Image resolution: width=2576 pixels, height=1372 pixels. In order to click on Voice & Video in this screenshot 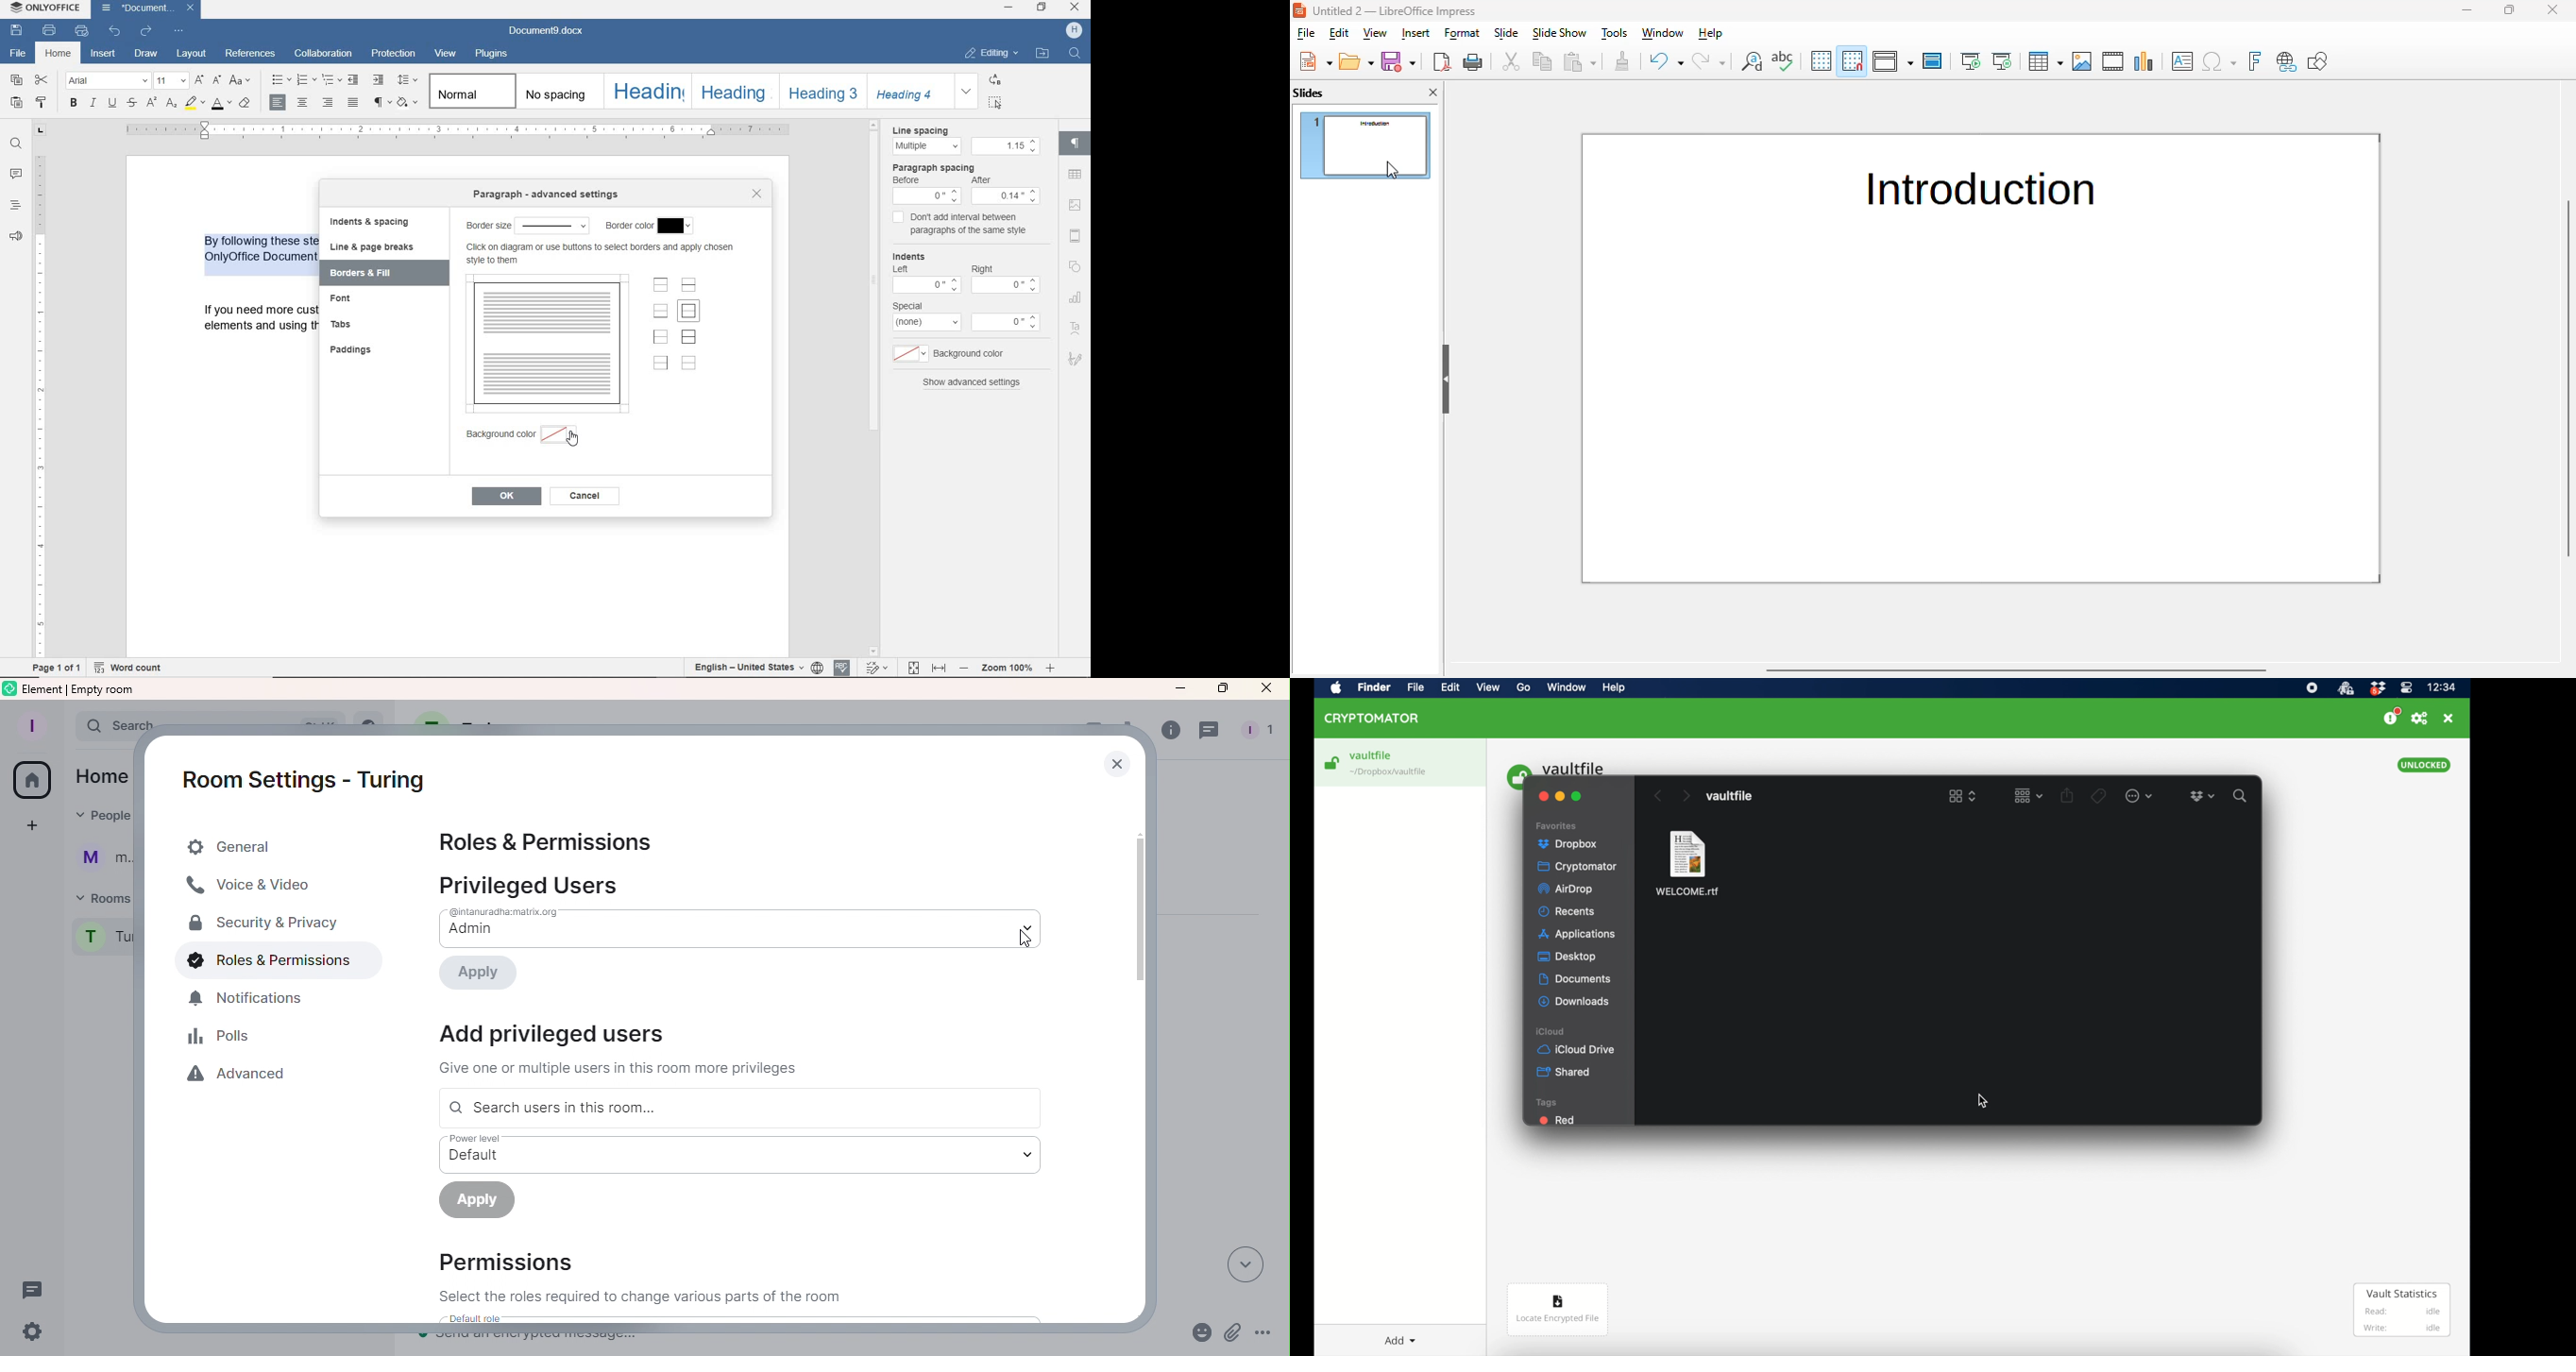, I will do `click(271, 885)`.